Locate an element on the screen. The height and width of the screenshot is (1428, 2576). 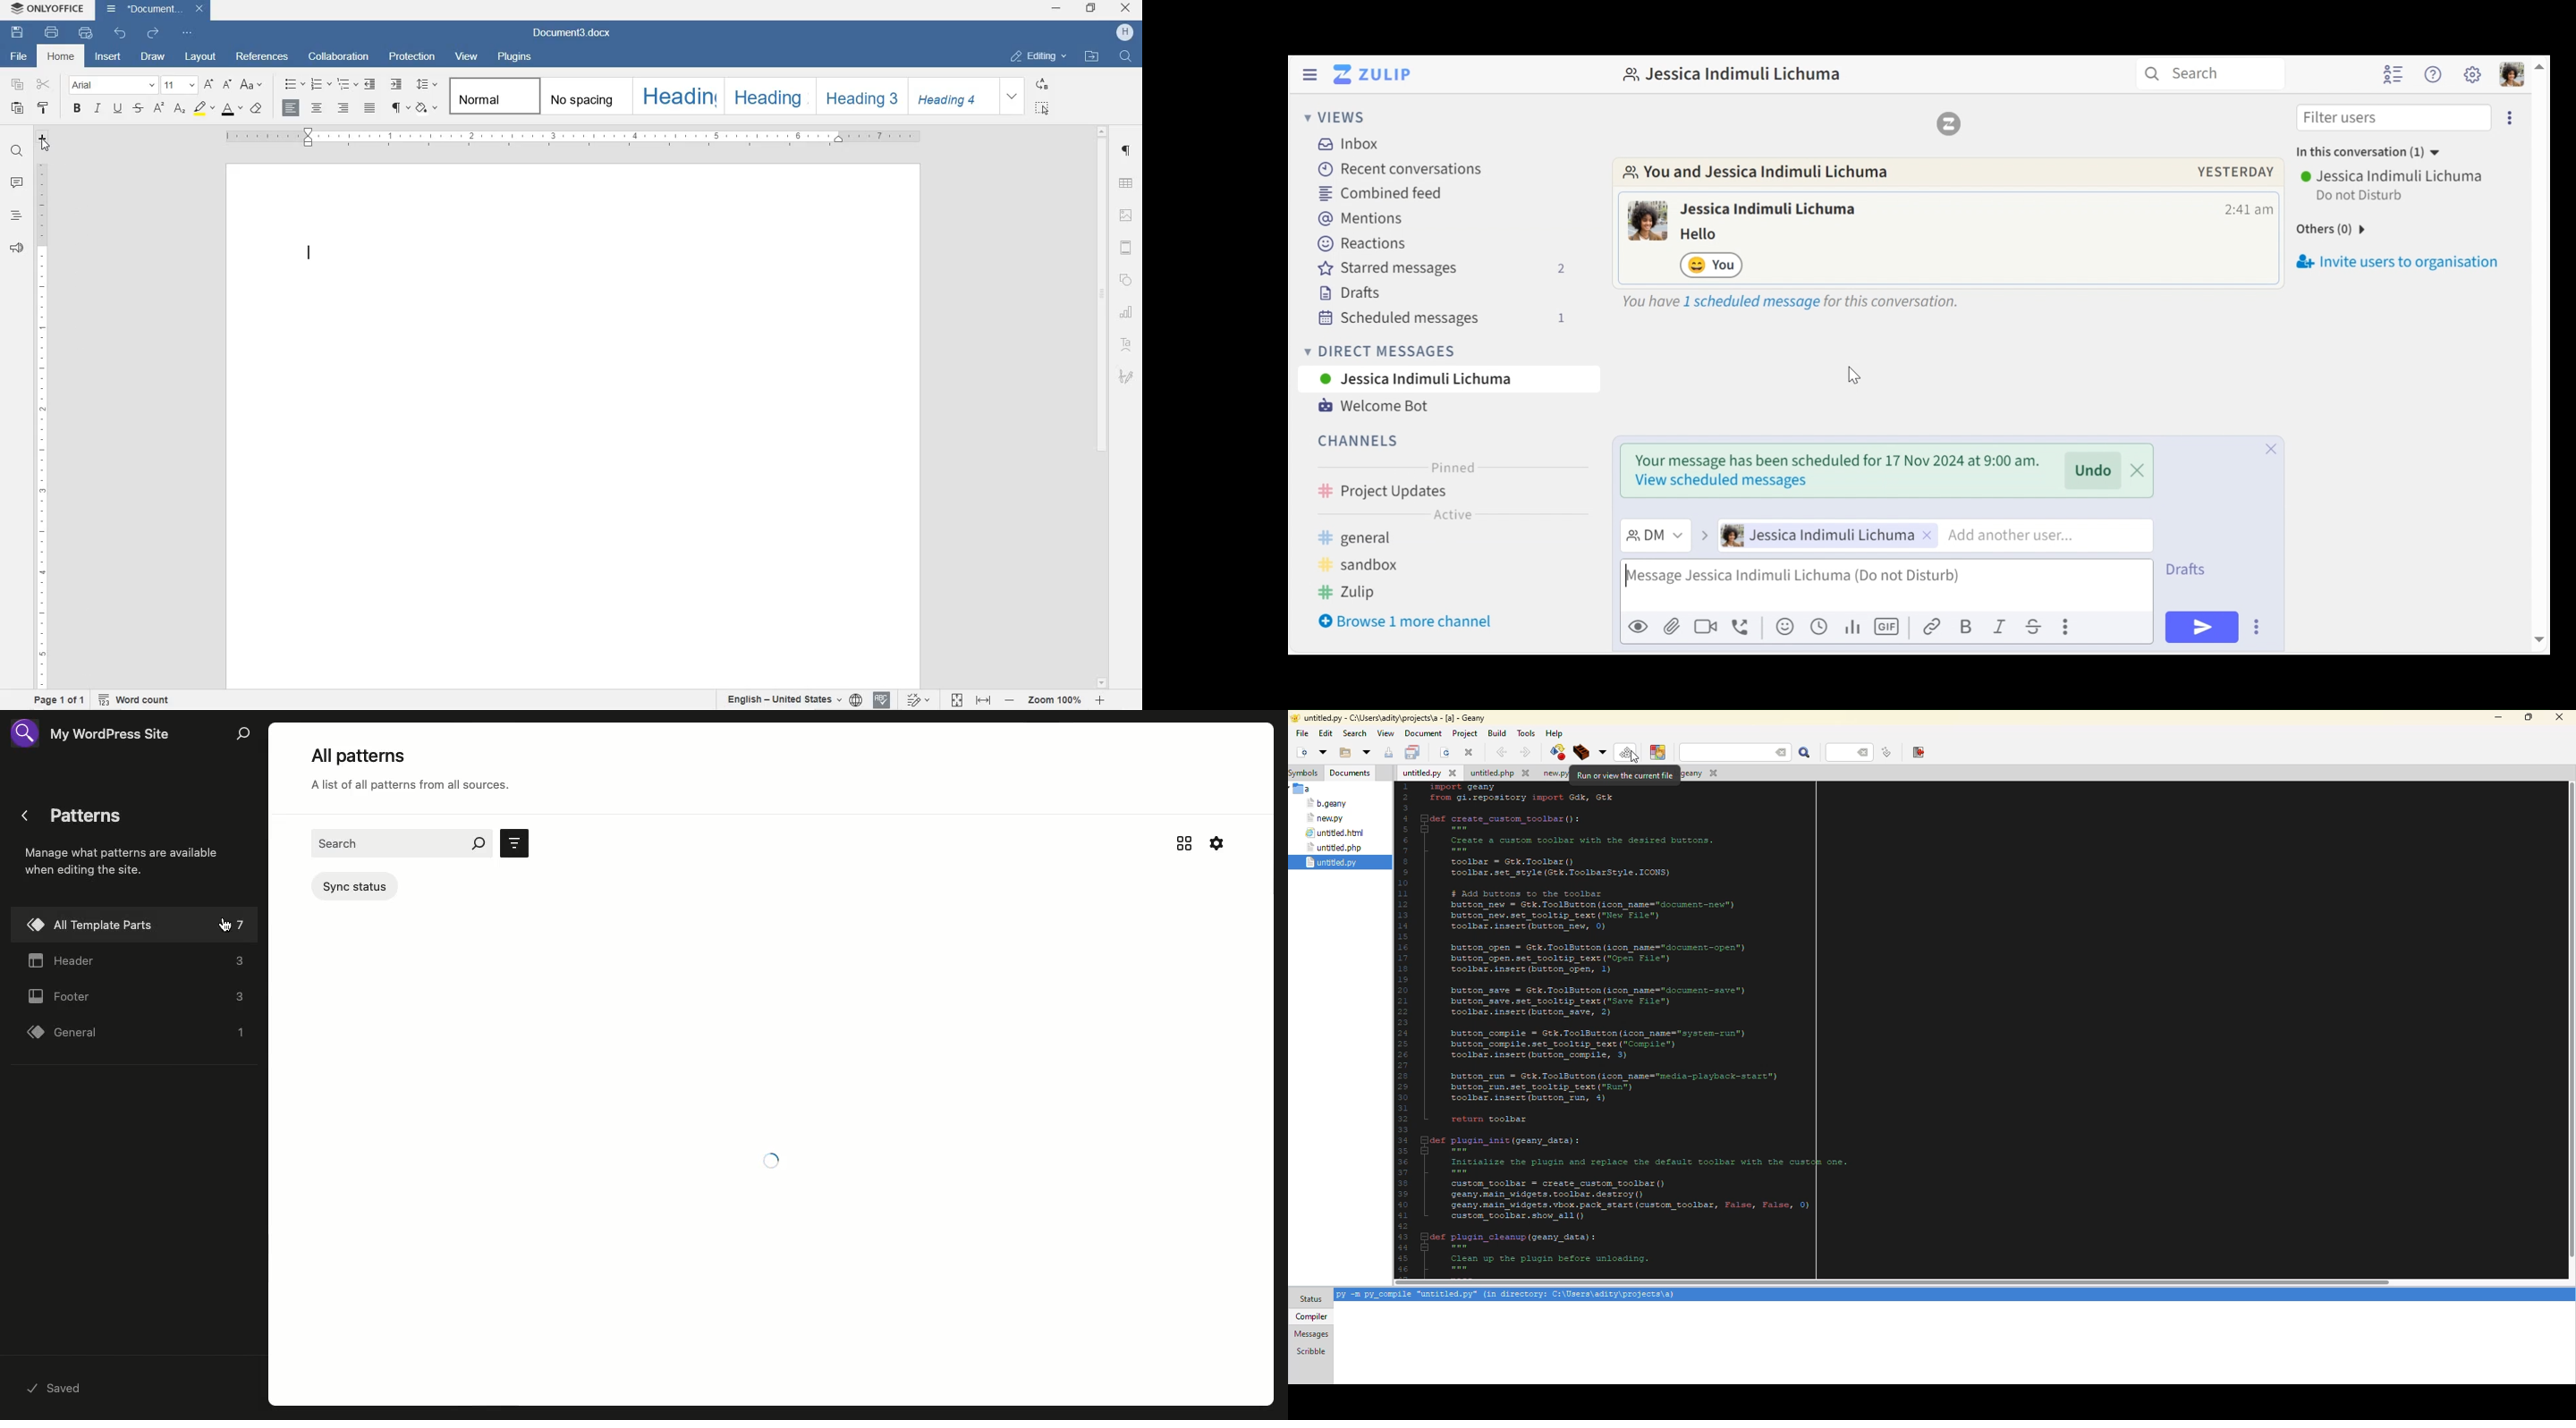
TAB is located at coordinates (44, 141).